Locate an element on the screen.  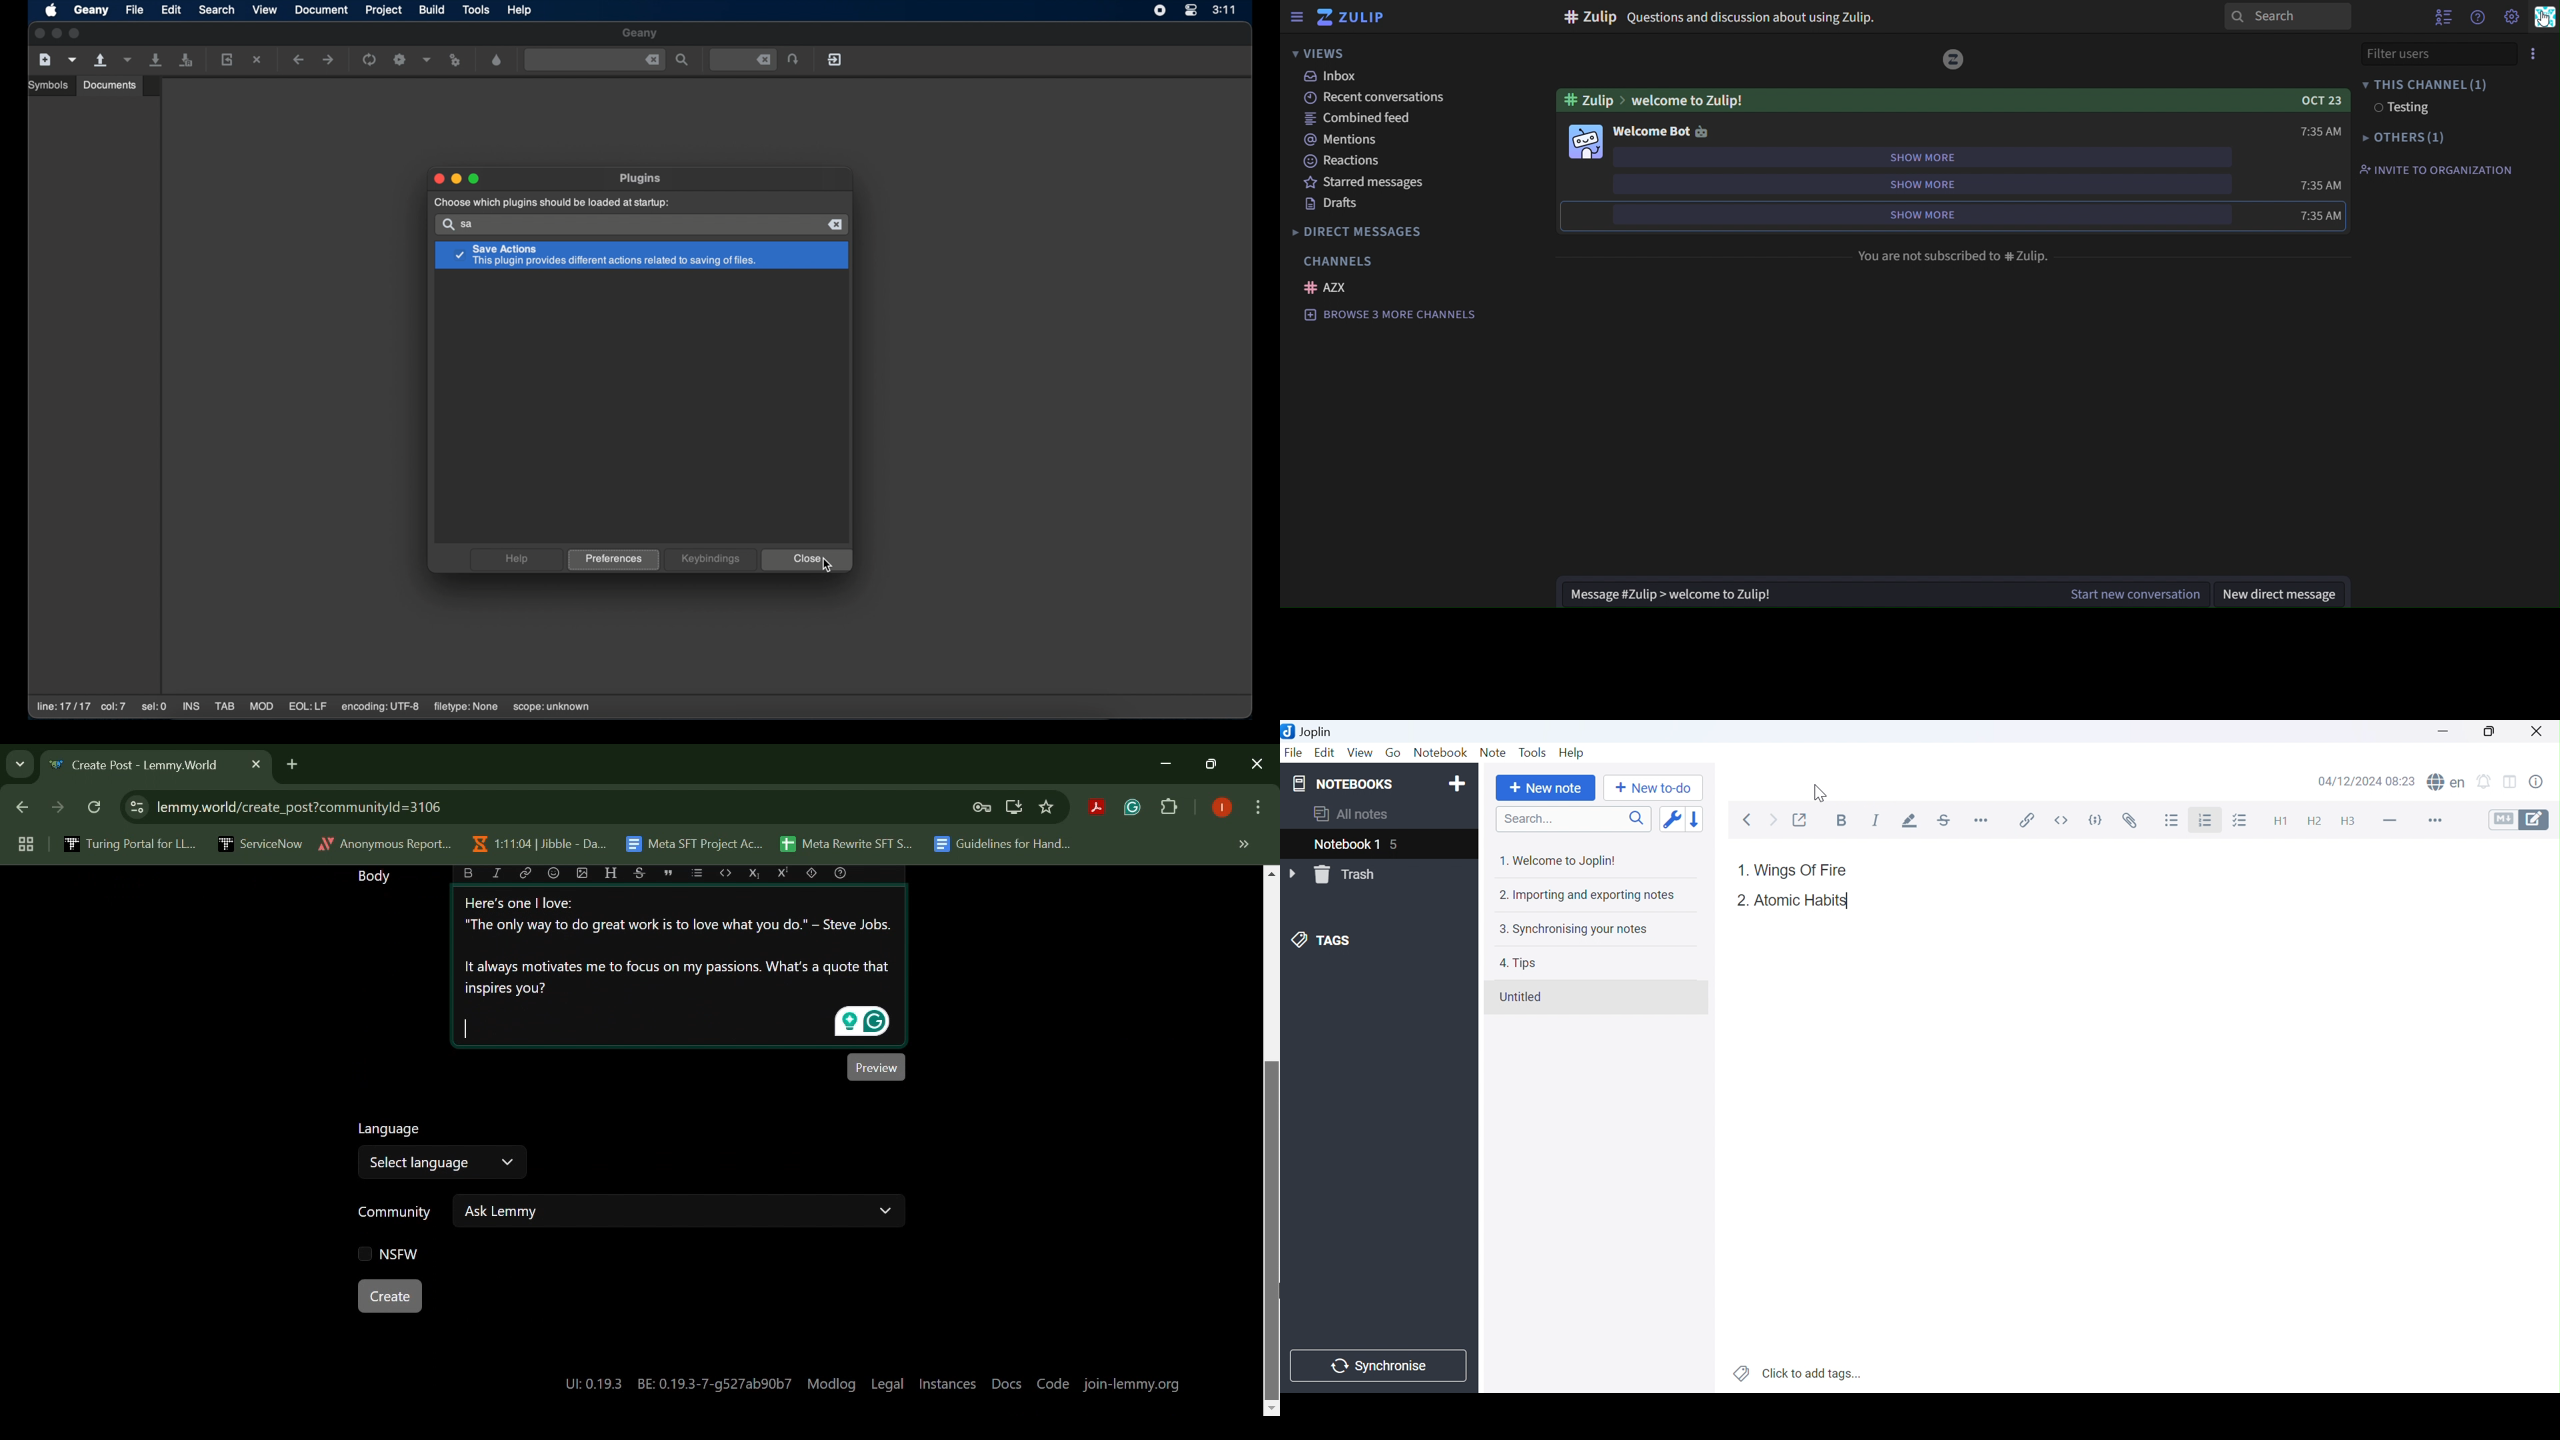
Bulleted list is located at coordinates (2172, 822).